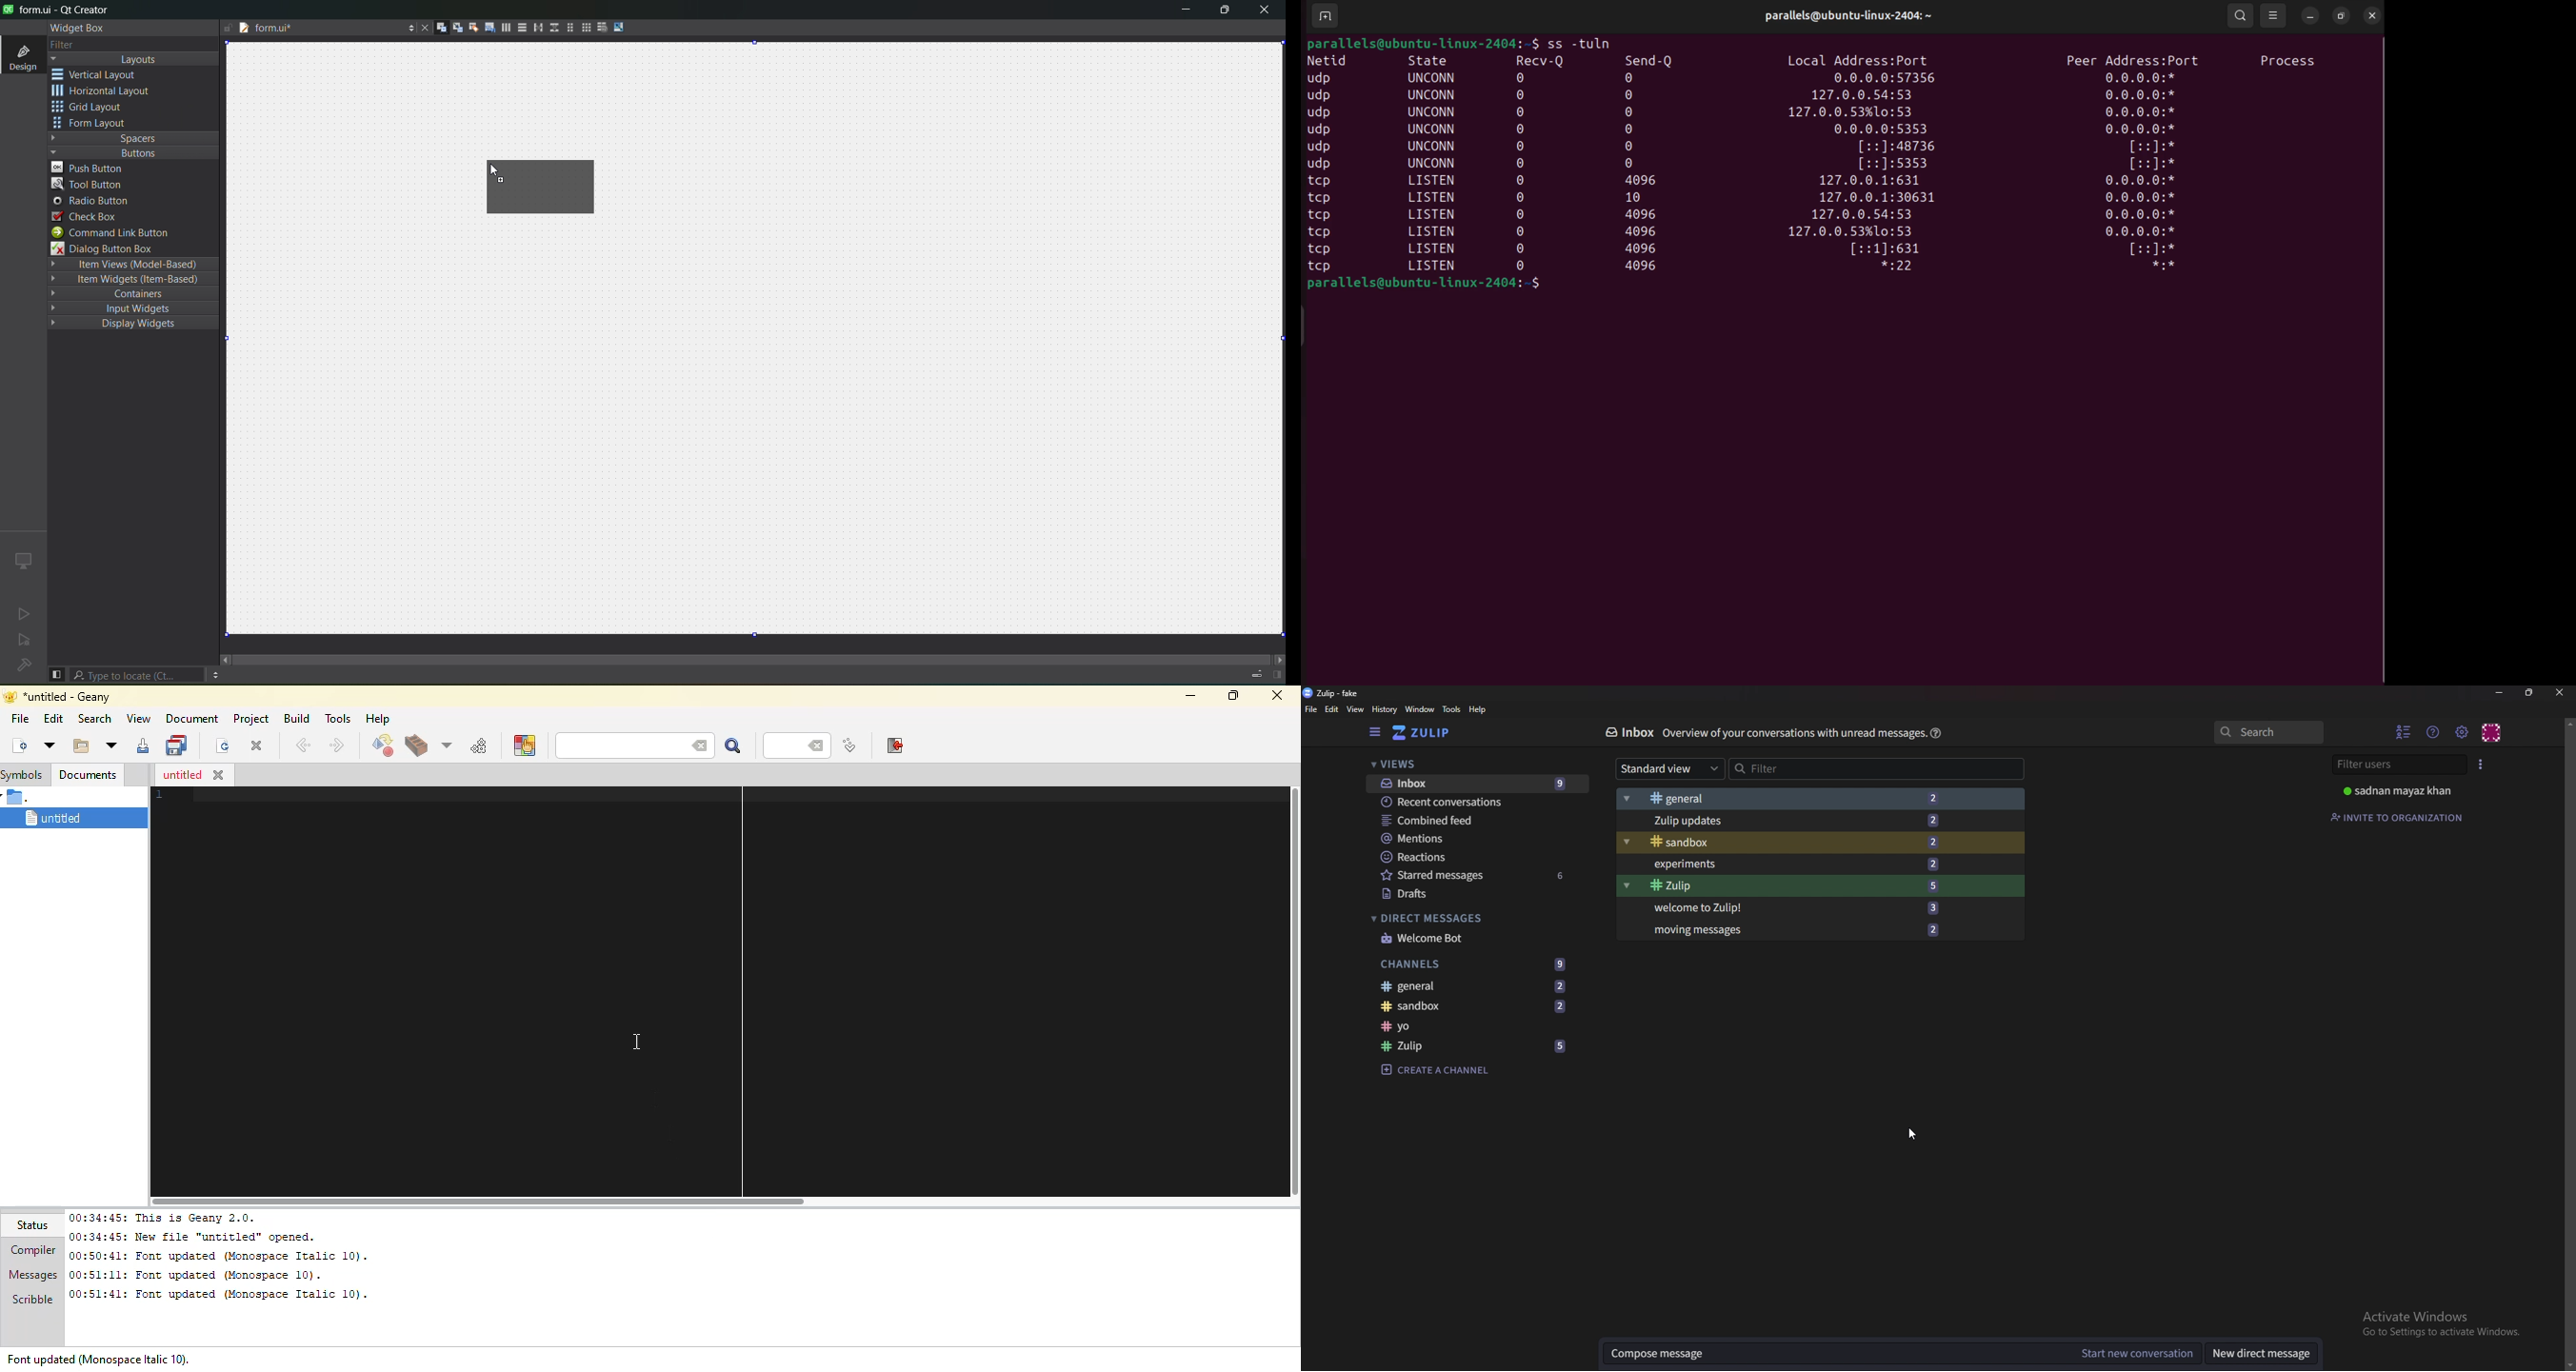 This screenshot has height=1372, width=2576. I want to click on user list style, so click(2482, 763).